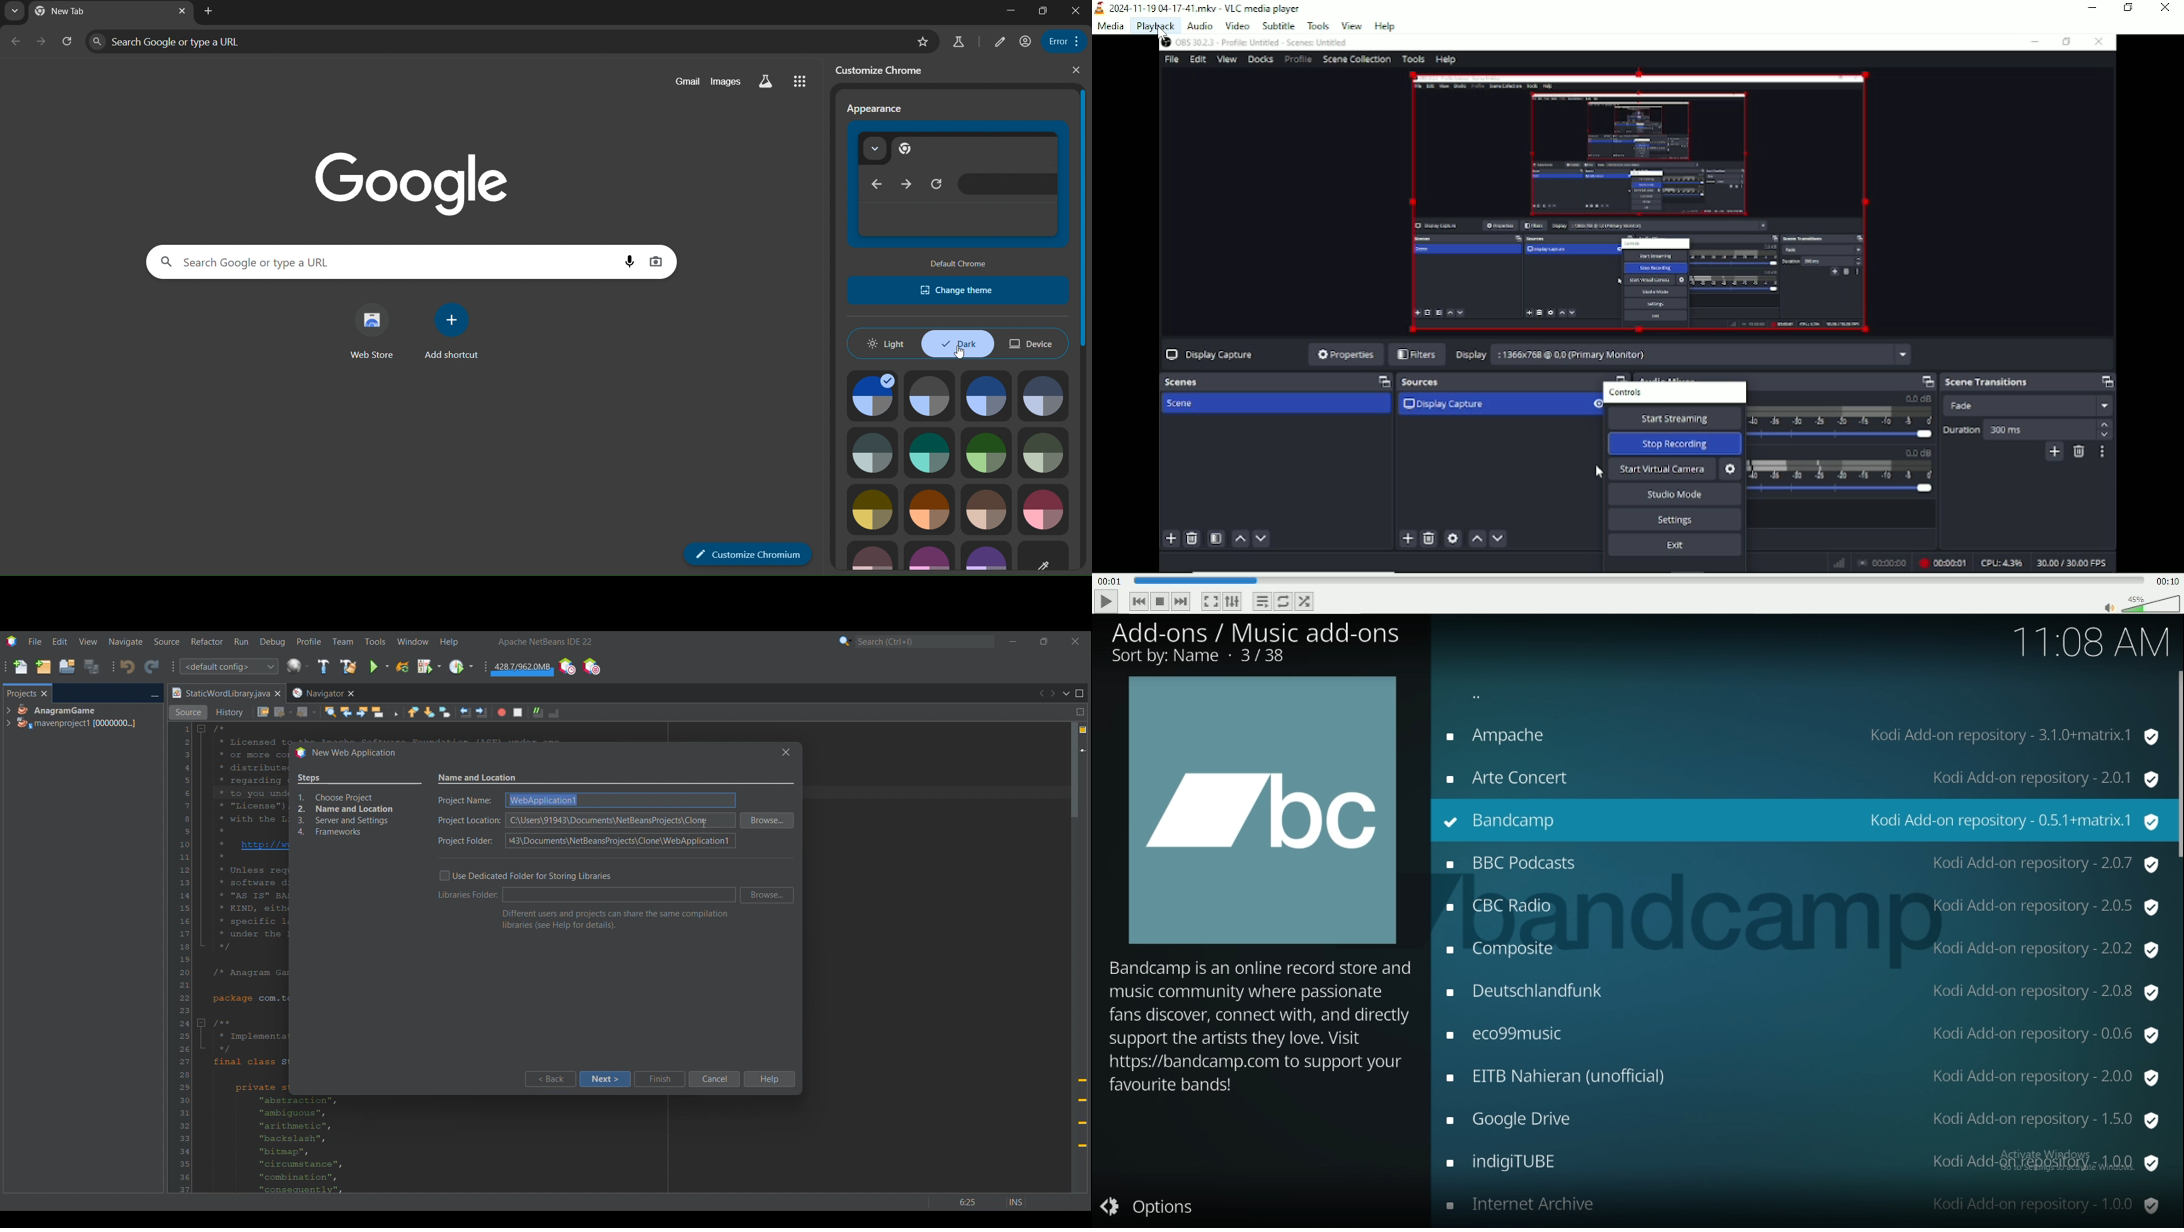 The width and height of the screenshot is (2184, 1232). Describe the element at coordinates (1636, 581) in the screenshot. I see `Play duration` at that location.